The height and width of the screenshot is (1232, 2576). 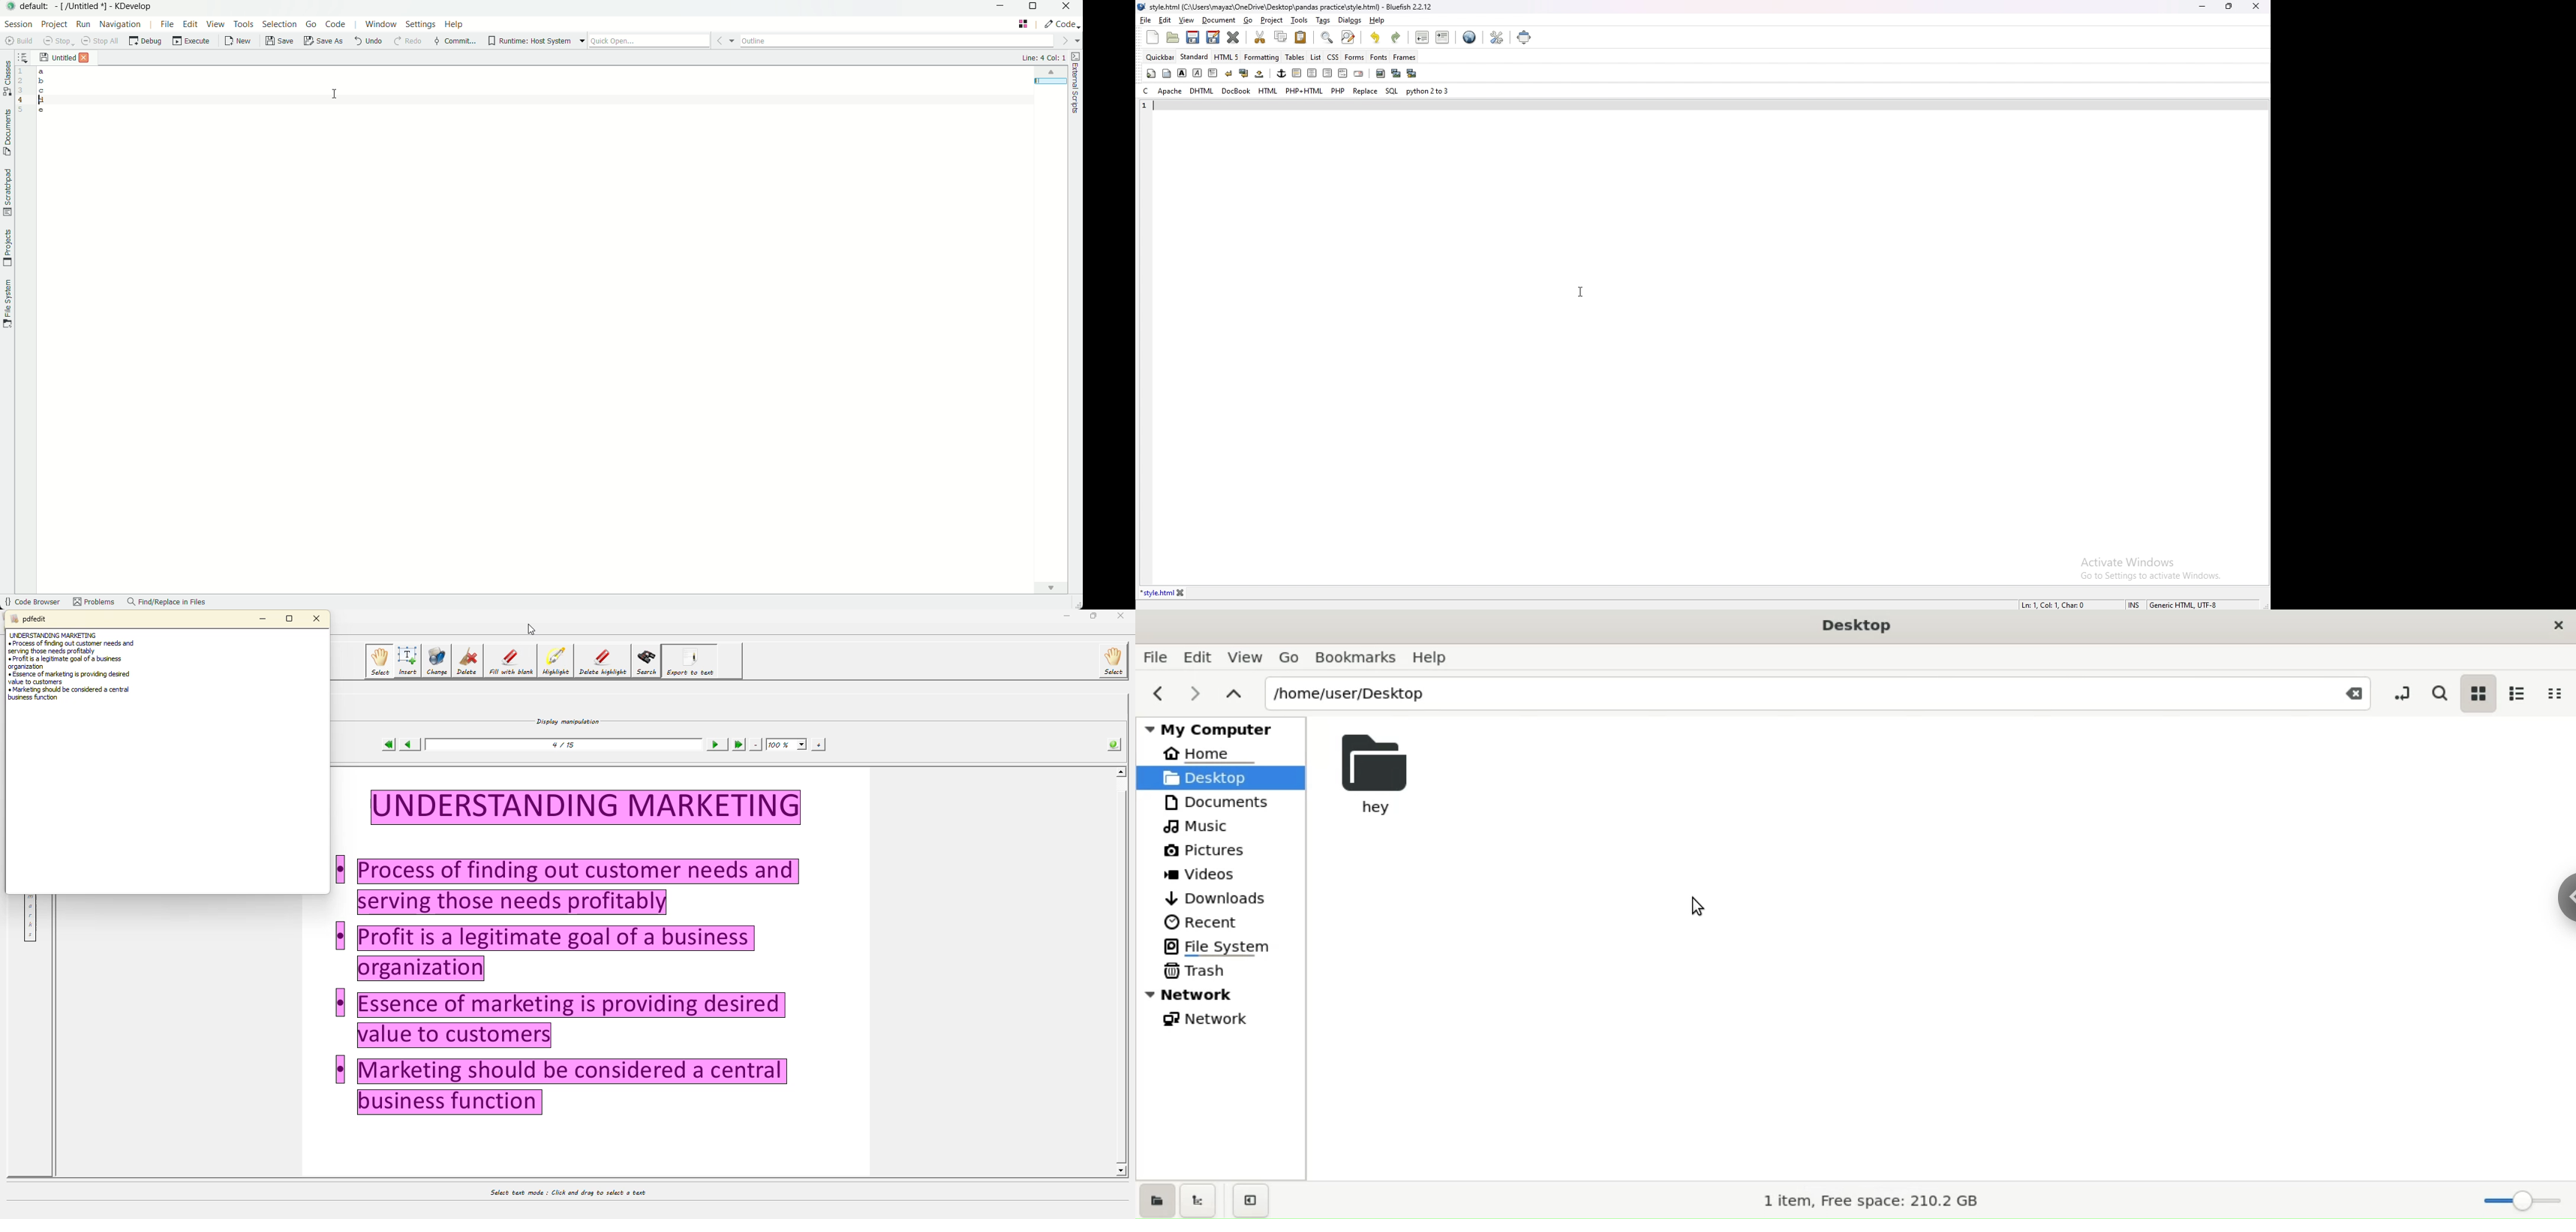 I want to click on sql, so click(x=1391, y=91).